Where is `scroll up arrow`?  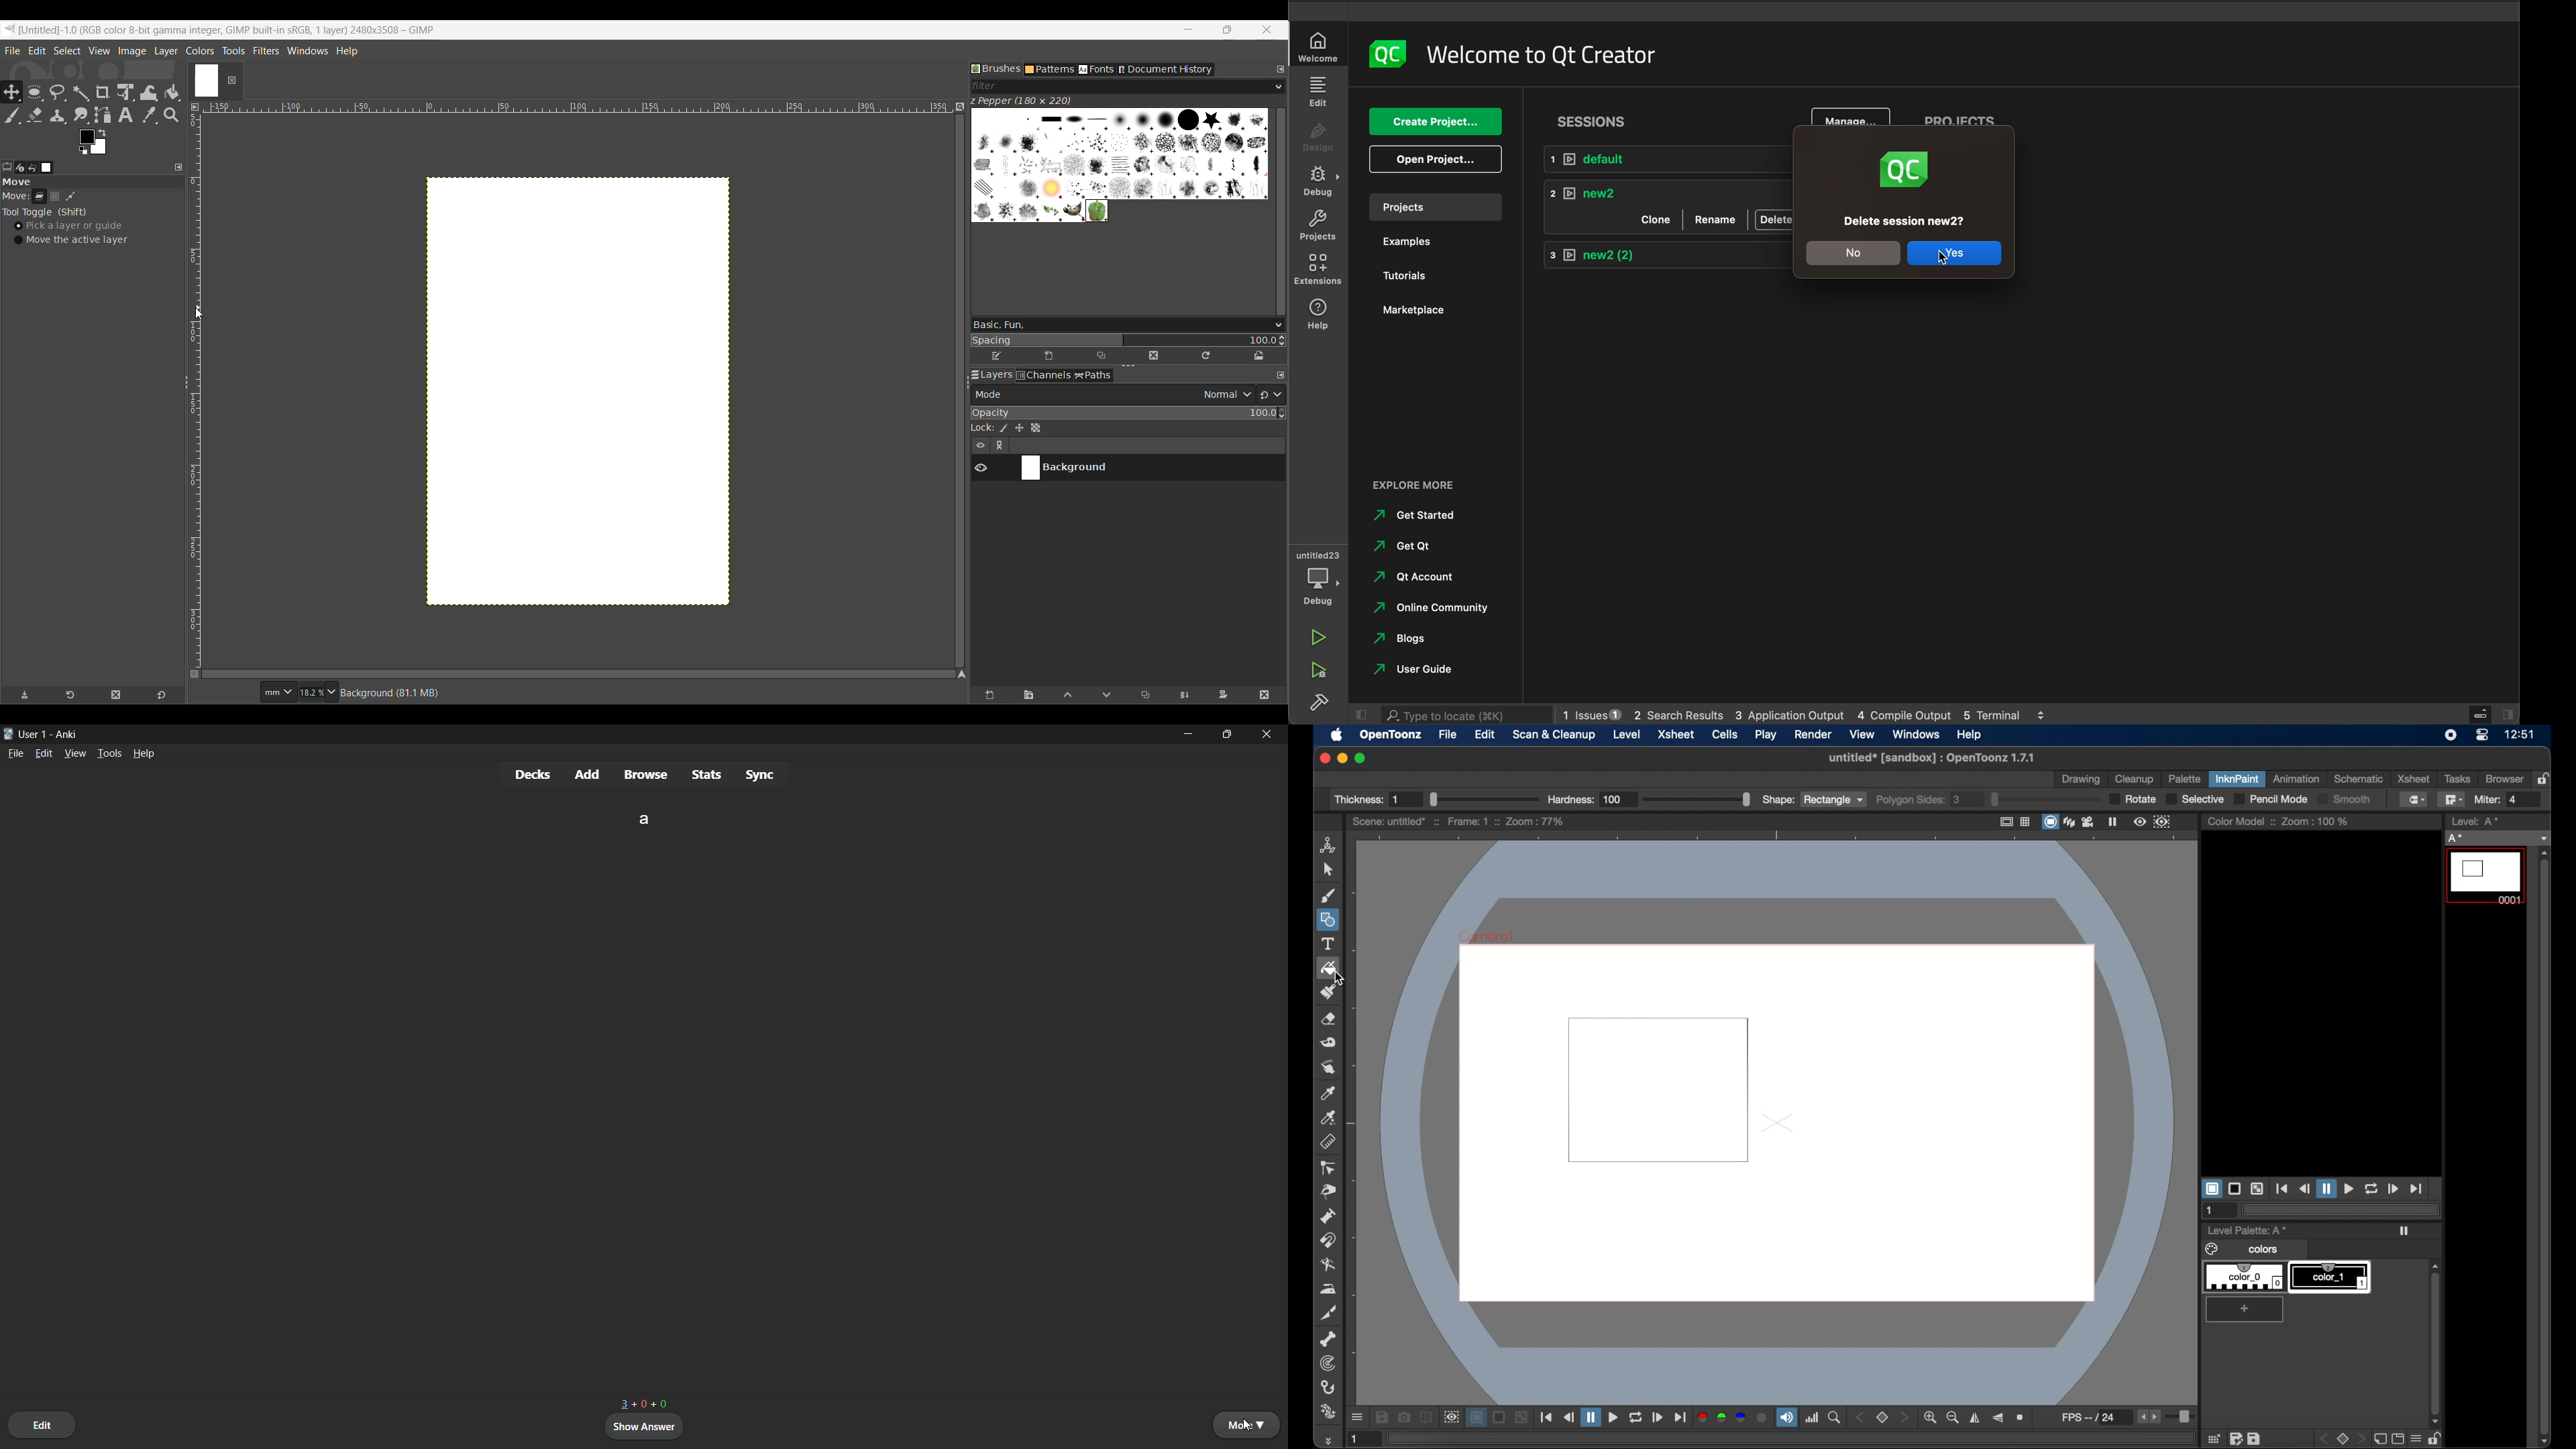
scroll up arrow is located at coordinates (2544, 853).